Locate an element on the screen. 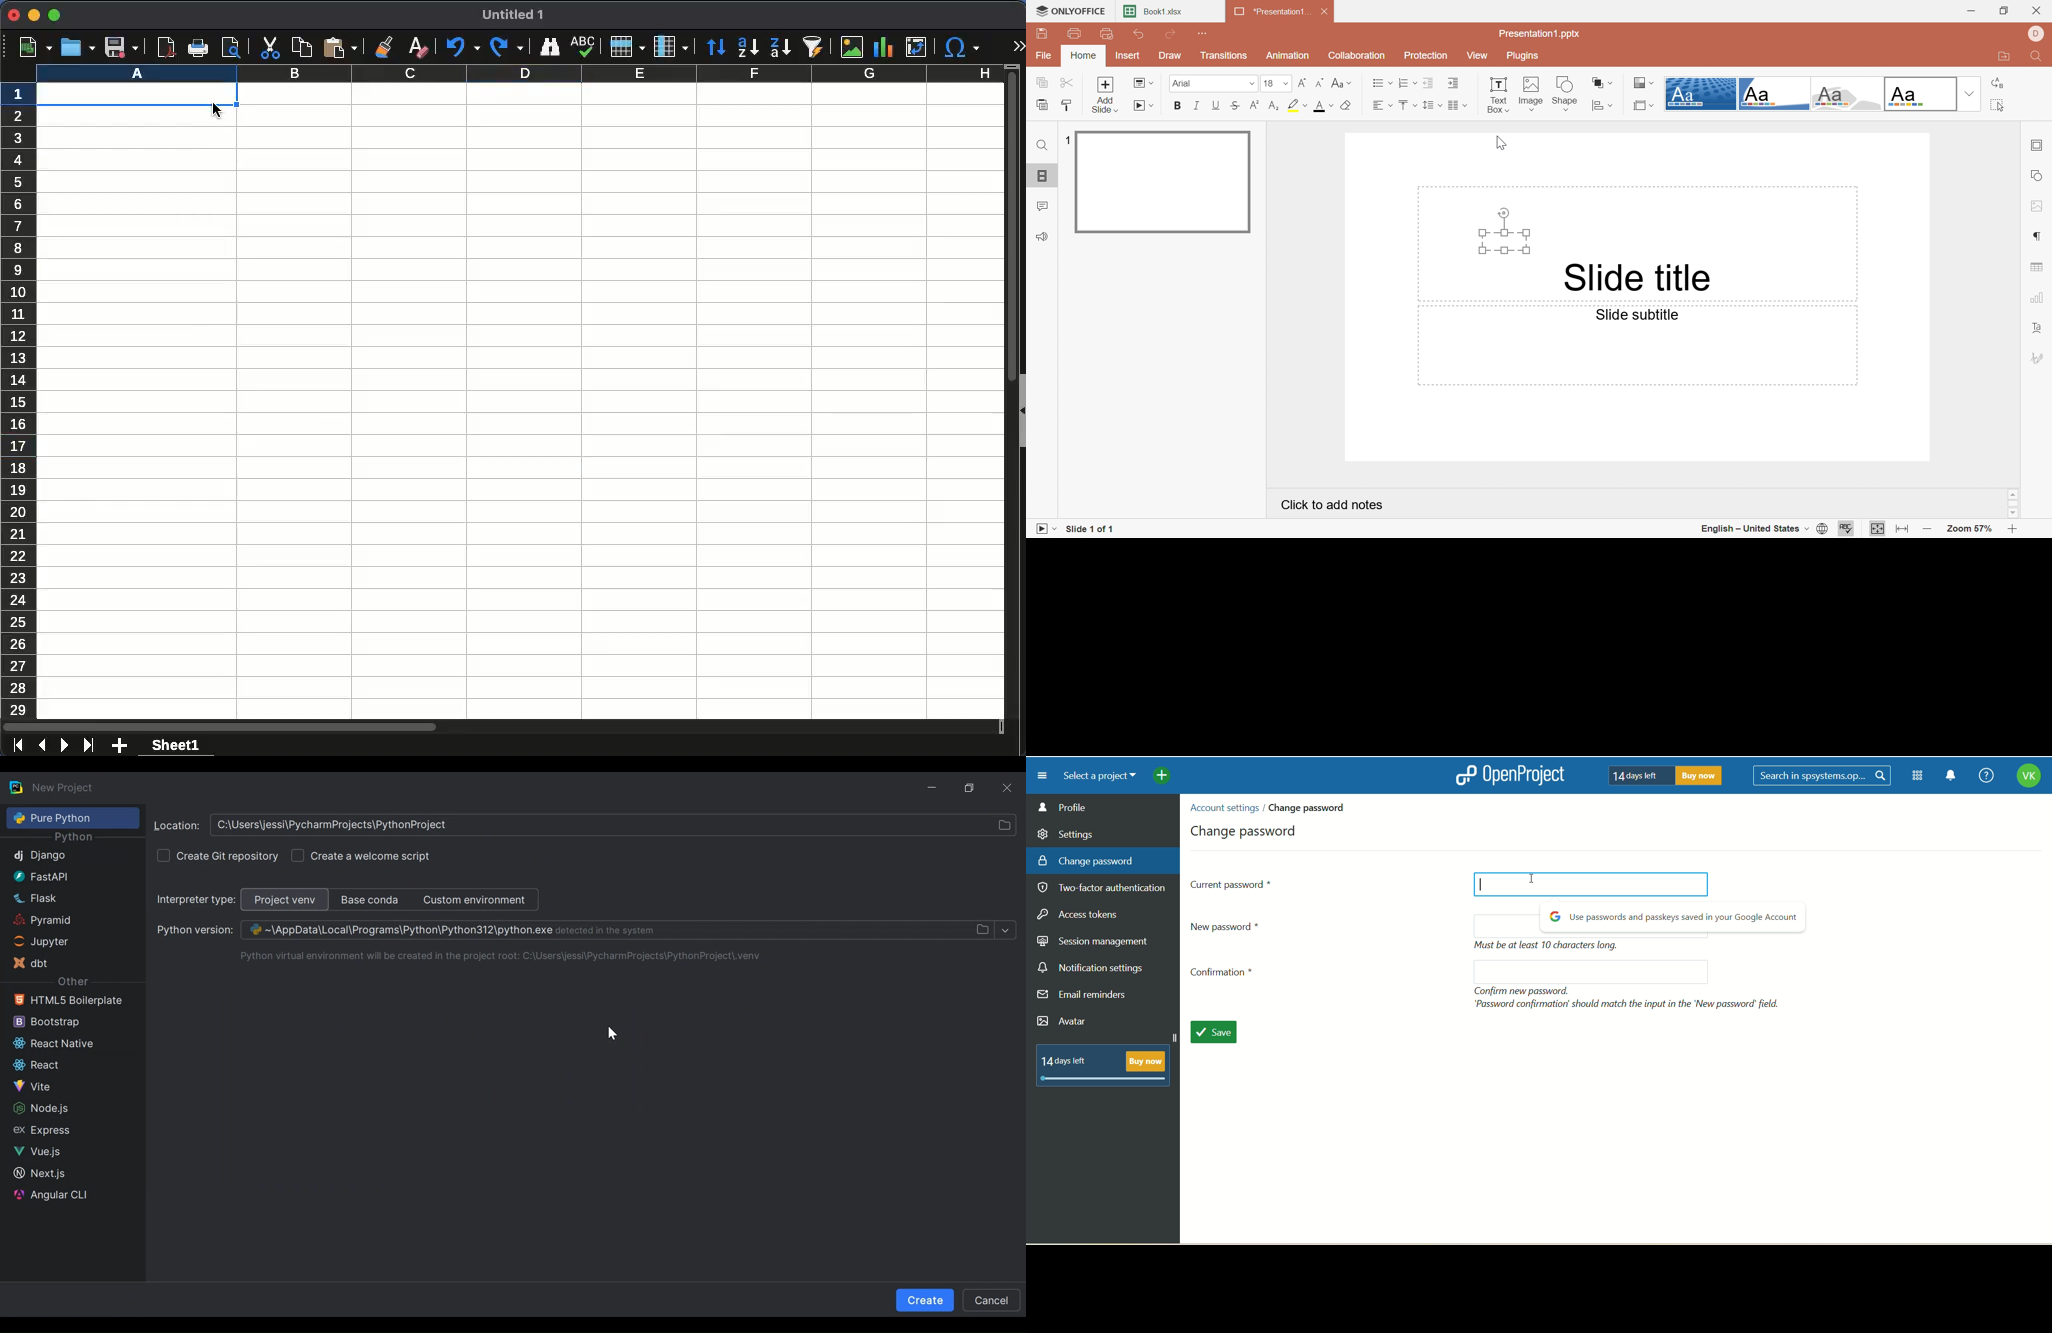 This screenshot has width=2072, height=1344. Decrement font size is located at coordinates (1319, 82).